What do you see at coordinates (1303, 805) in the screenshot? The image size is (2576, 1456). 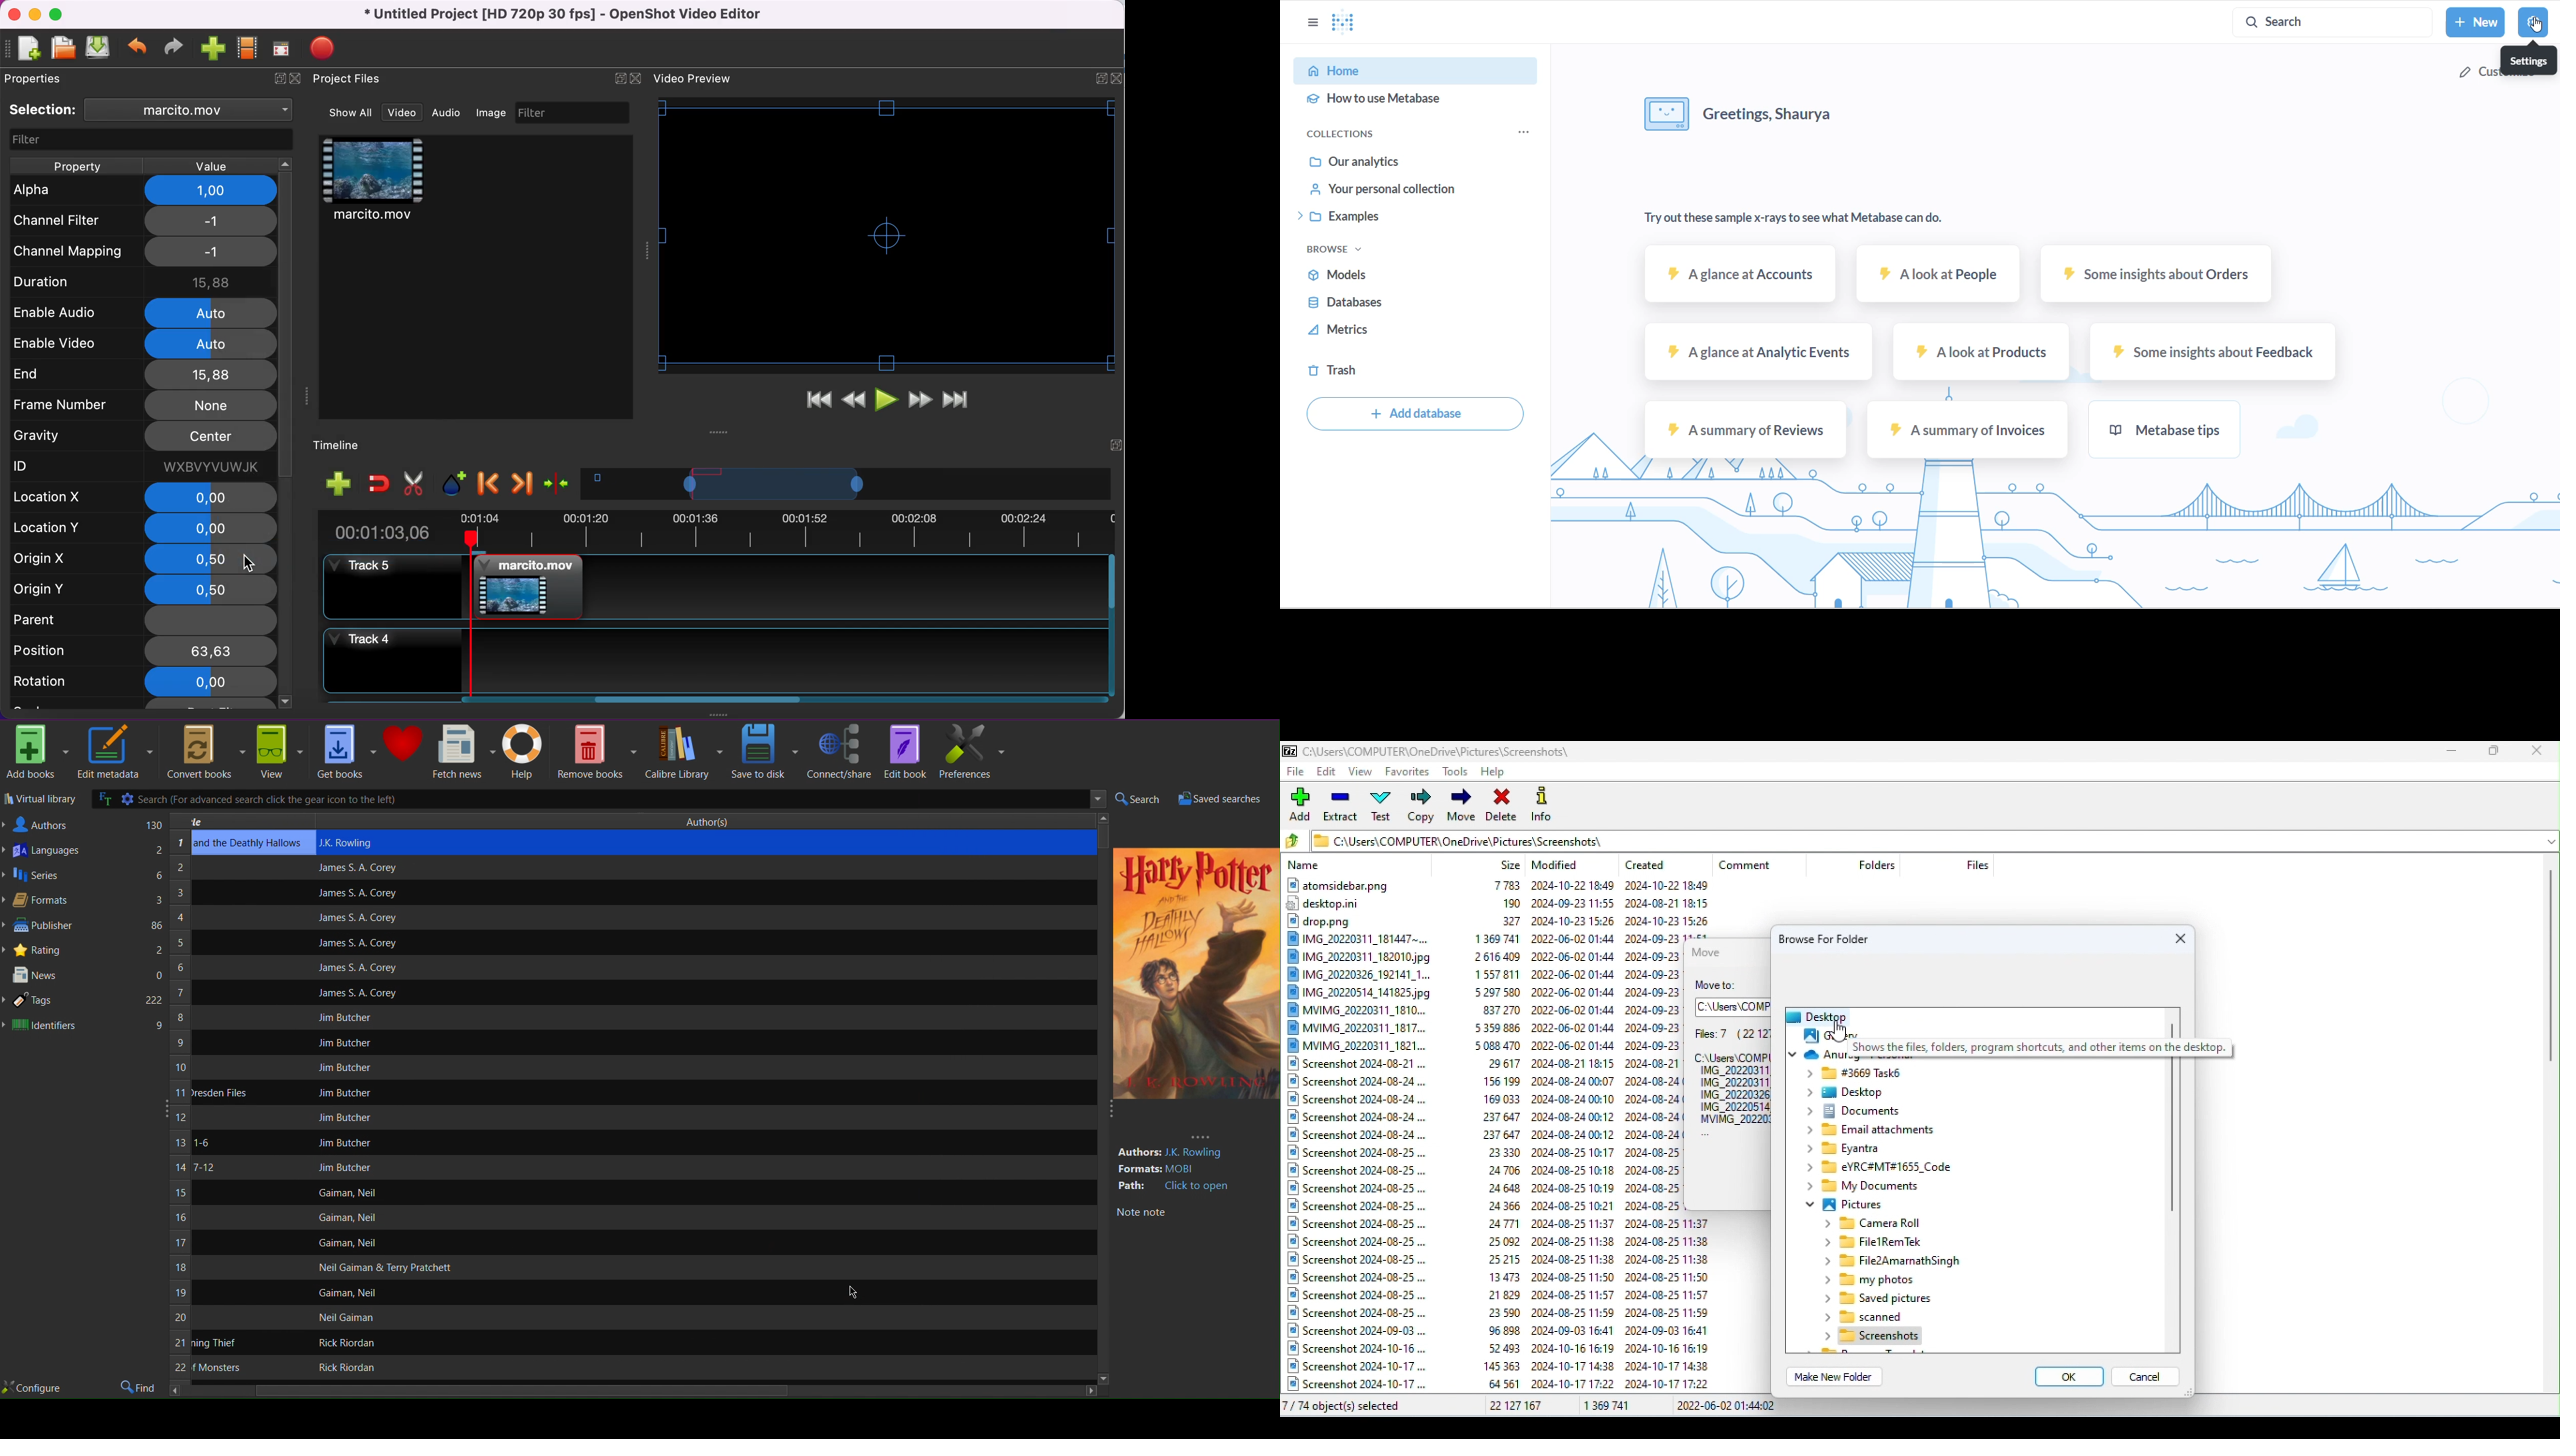 I see `Add` at bounding box center [1303, 805].